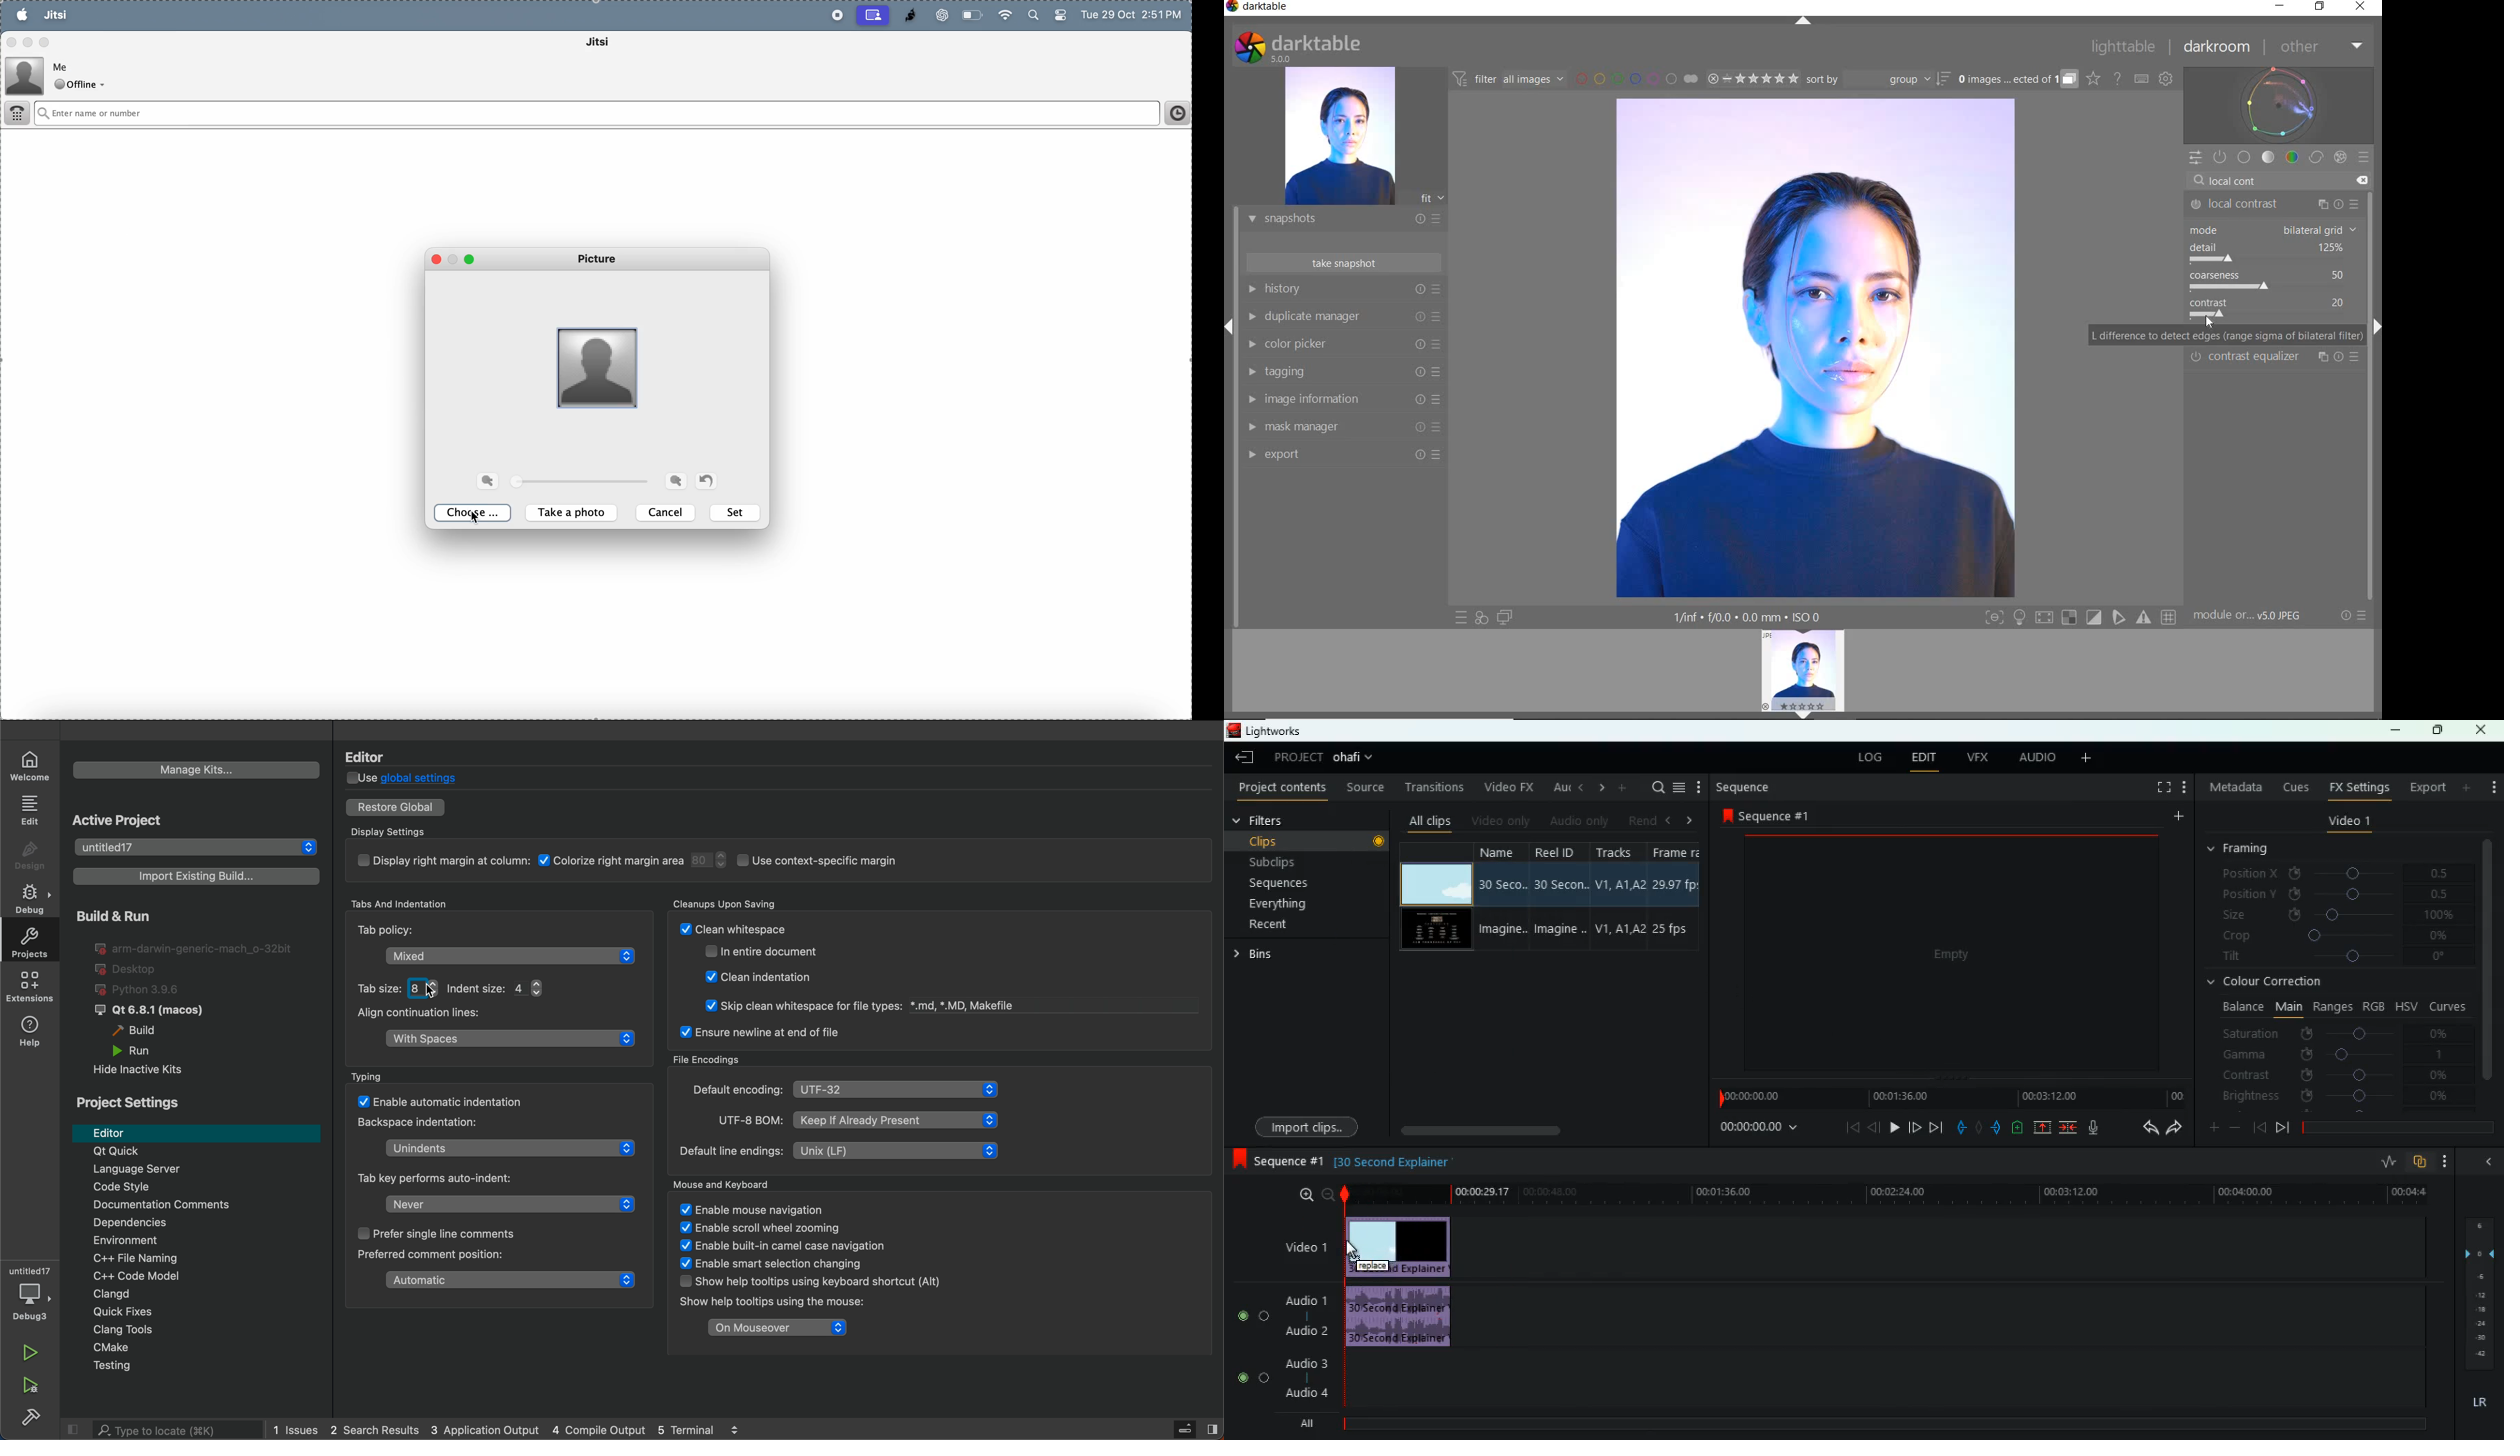 Image resolution: width=2520 pixels, height=1456 pixels. I want to click on SYSTEM NAME, so click(1260, 9).